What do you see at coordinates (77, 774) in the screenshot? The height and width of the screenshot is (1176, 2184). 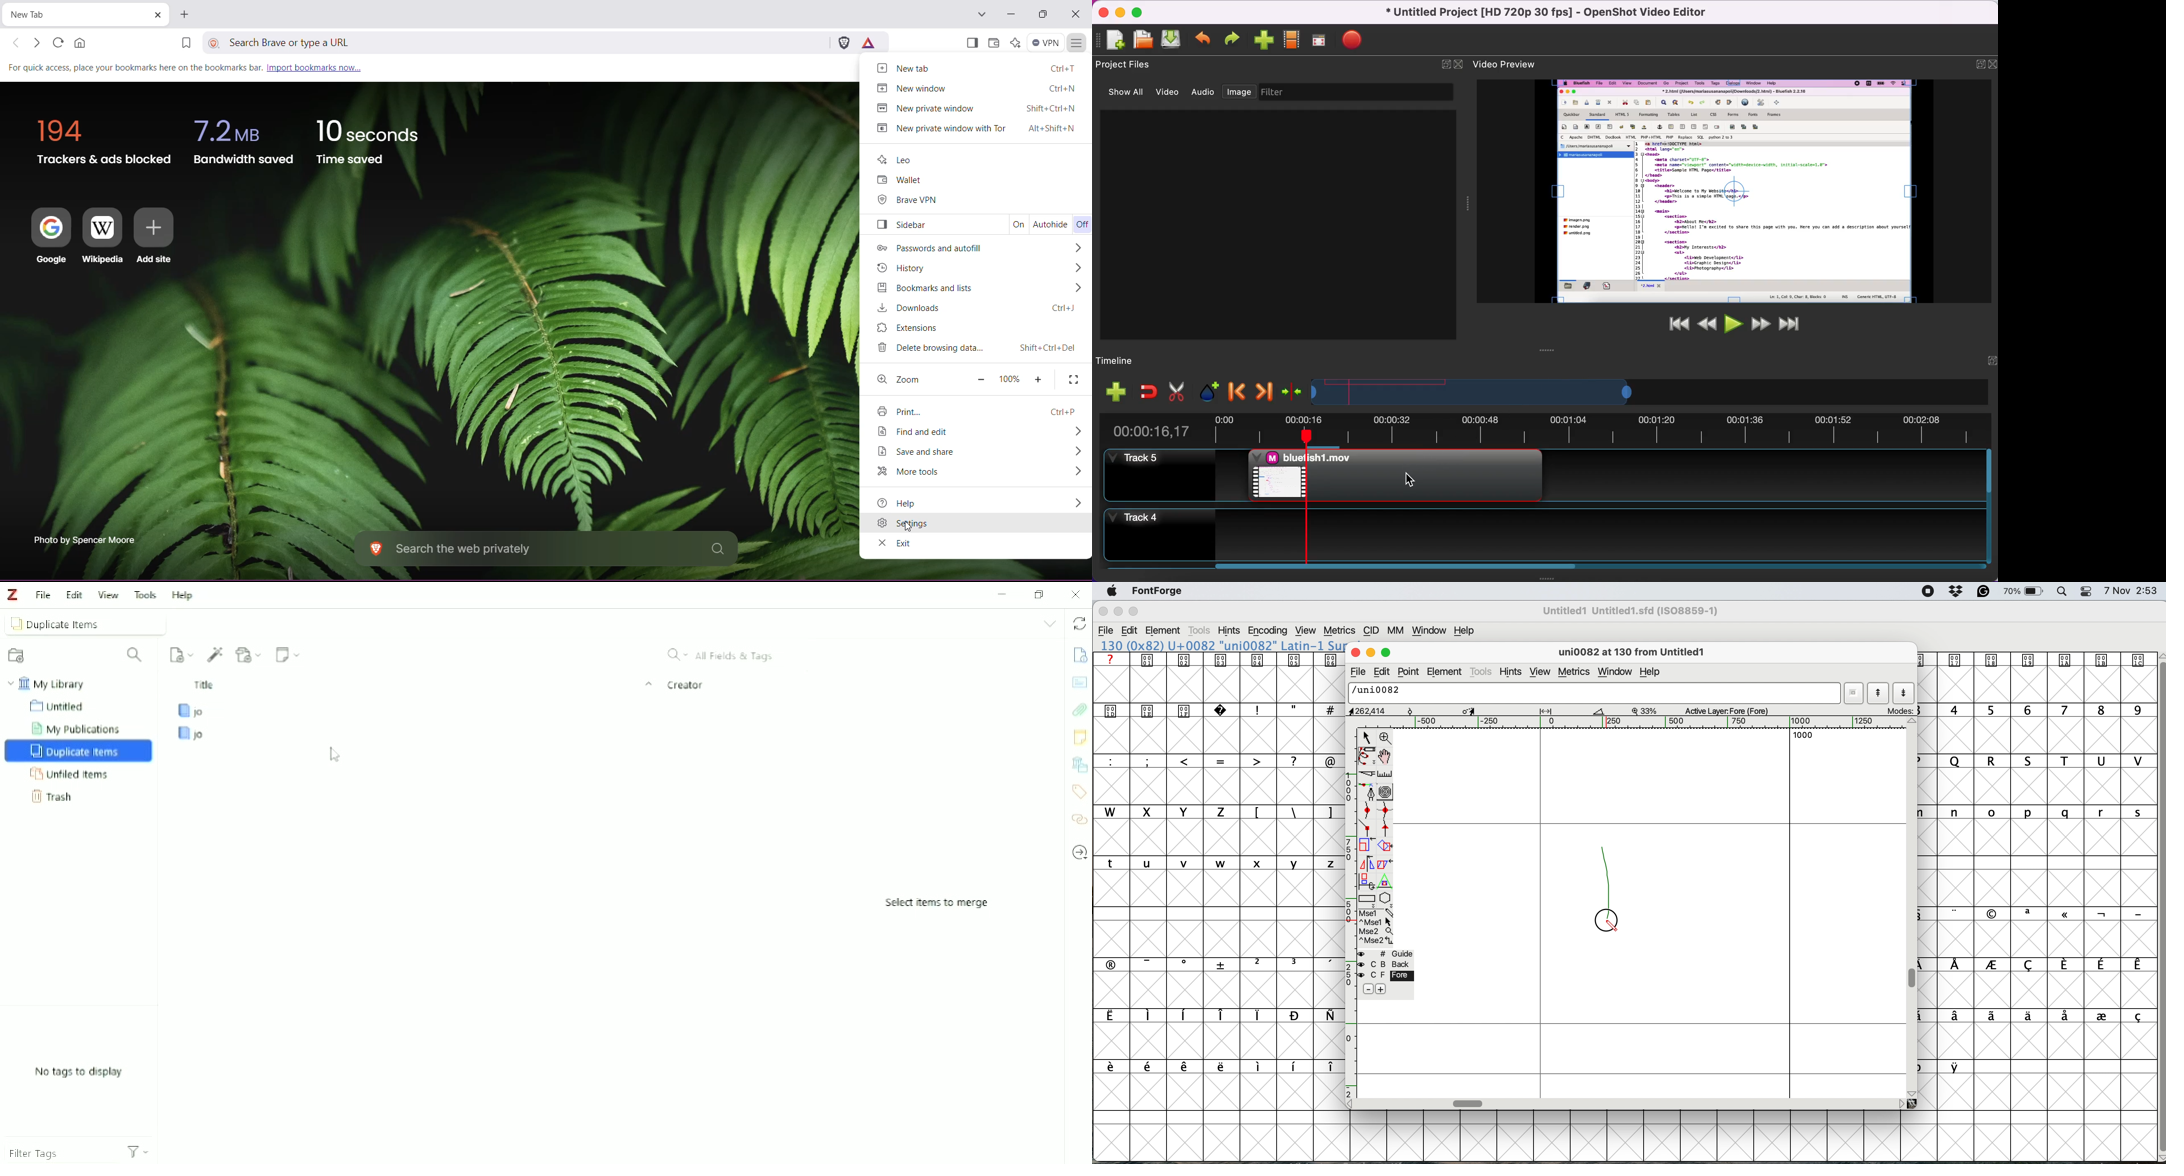 I see `Unfiled Items` at bounding box center [77, 774].